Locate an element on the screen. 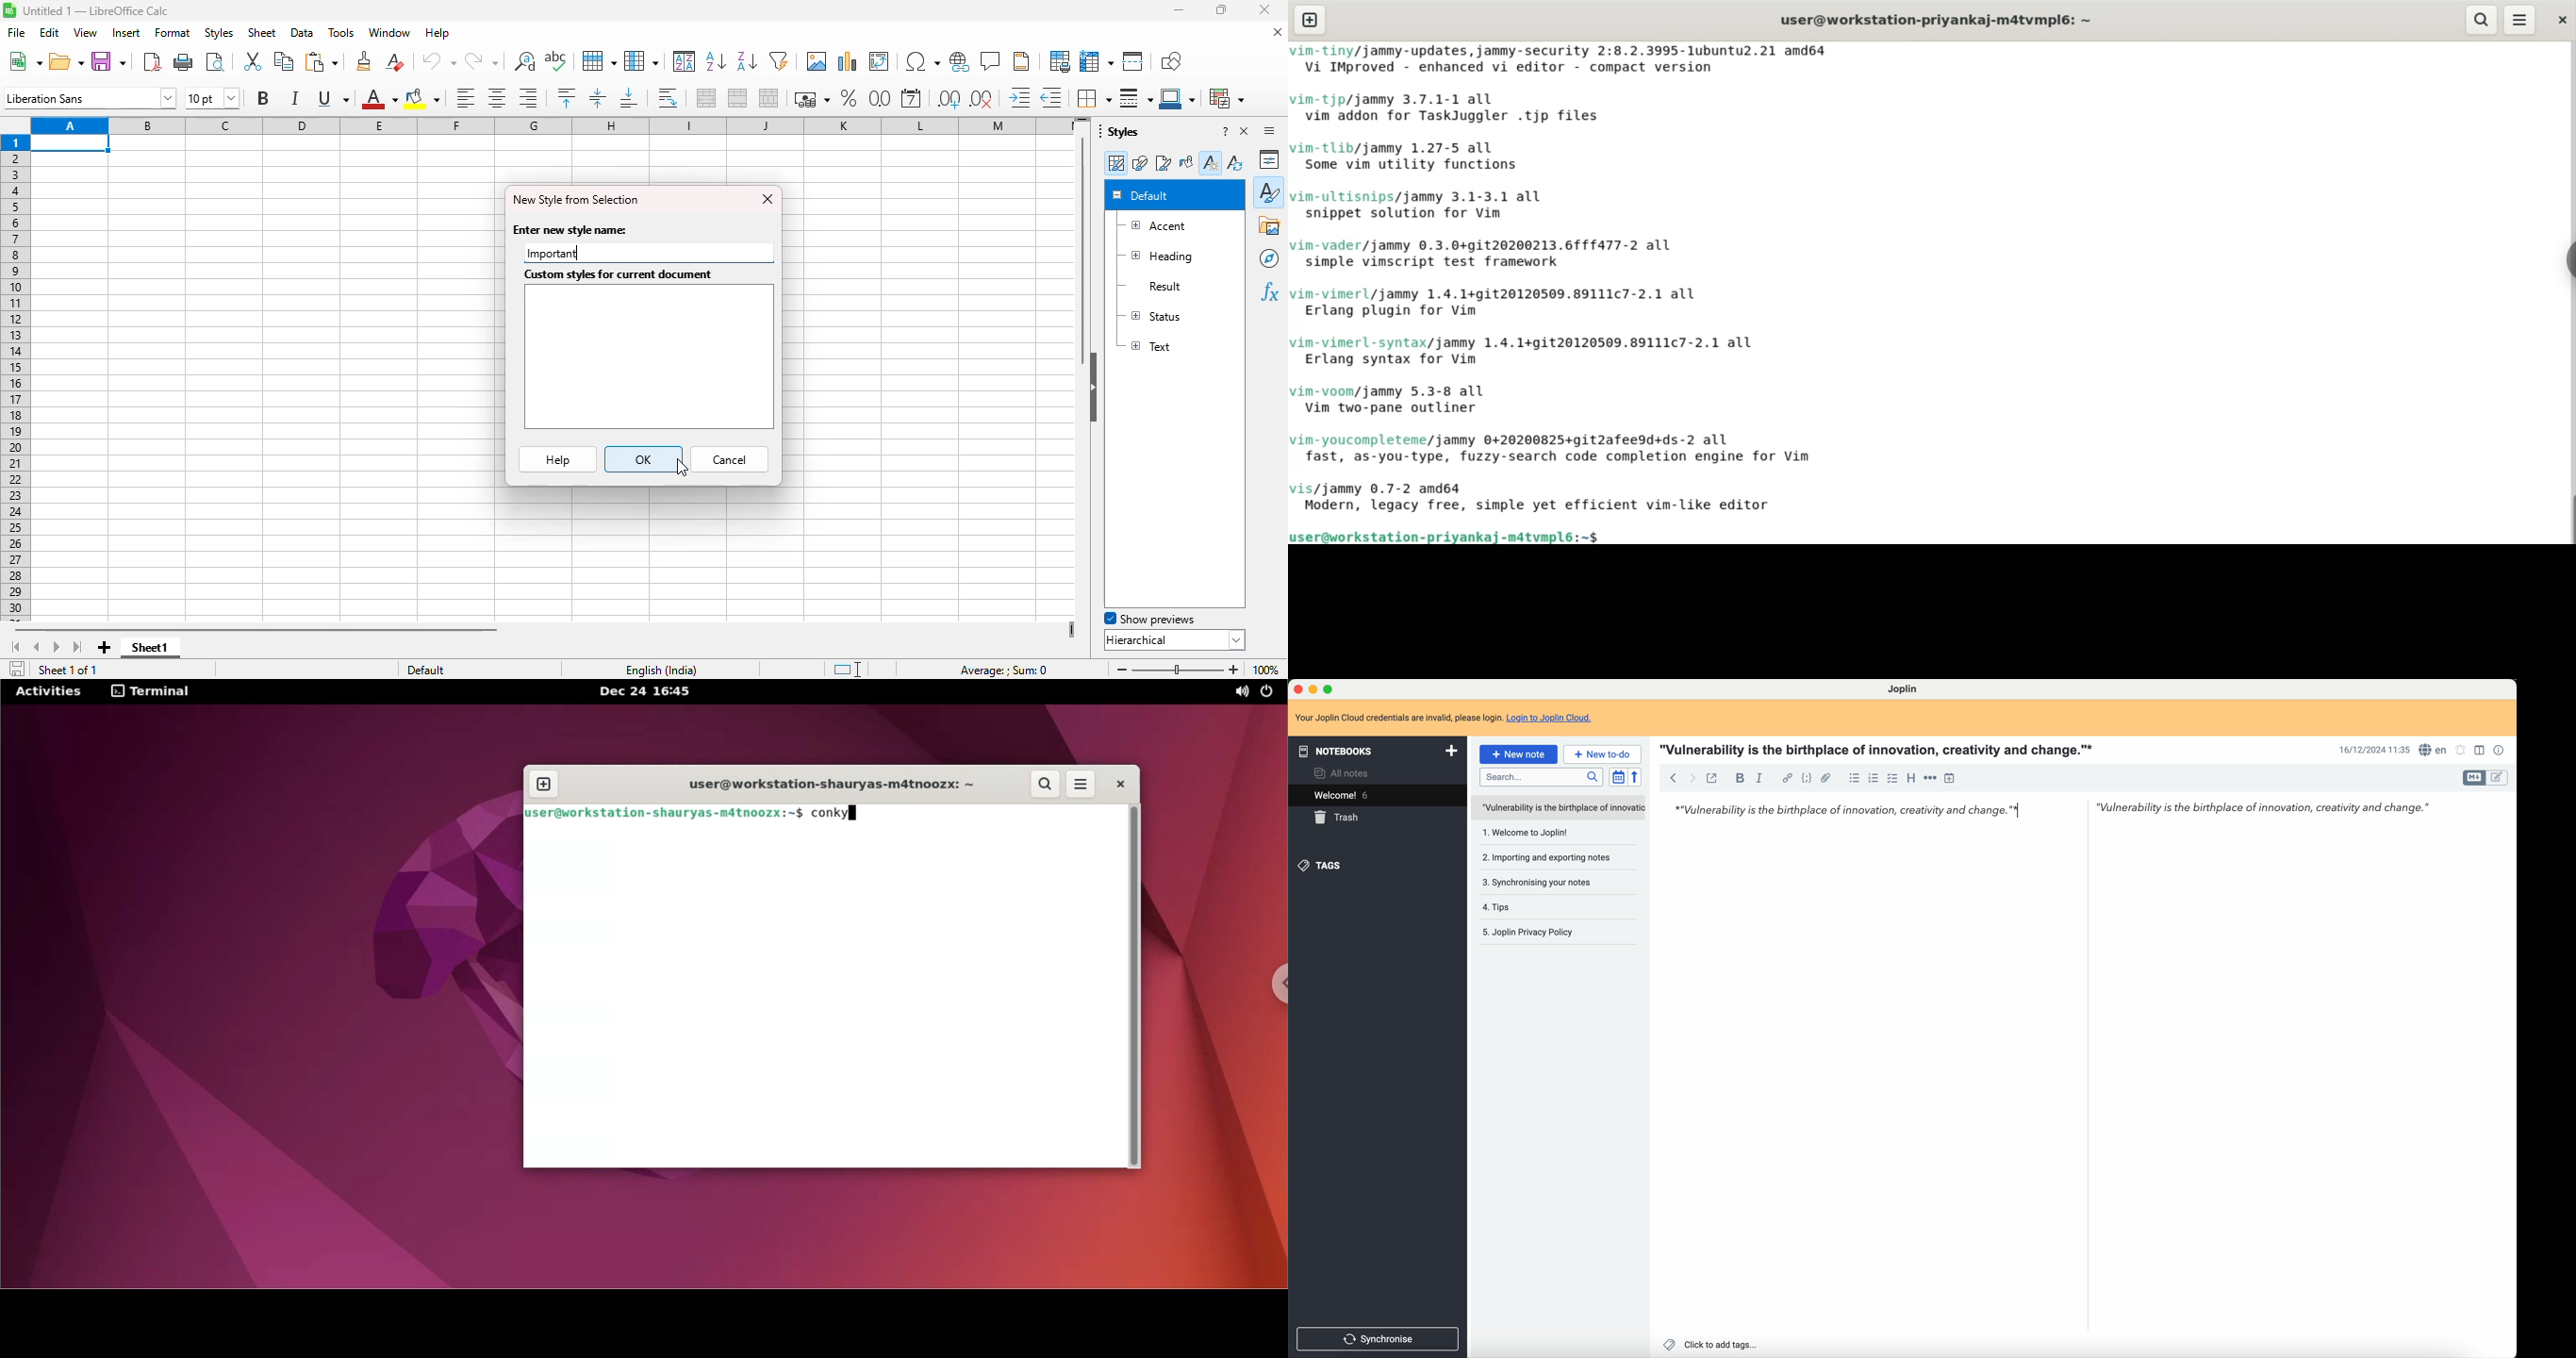  delete decimal is located at coordinates (1051, 97).